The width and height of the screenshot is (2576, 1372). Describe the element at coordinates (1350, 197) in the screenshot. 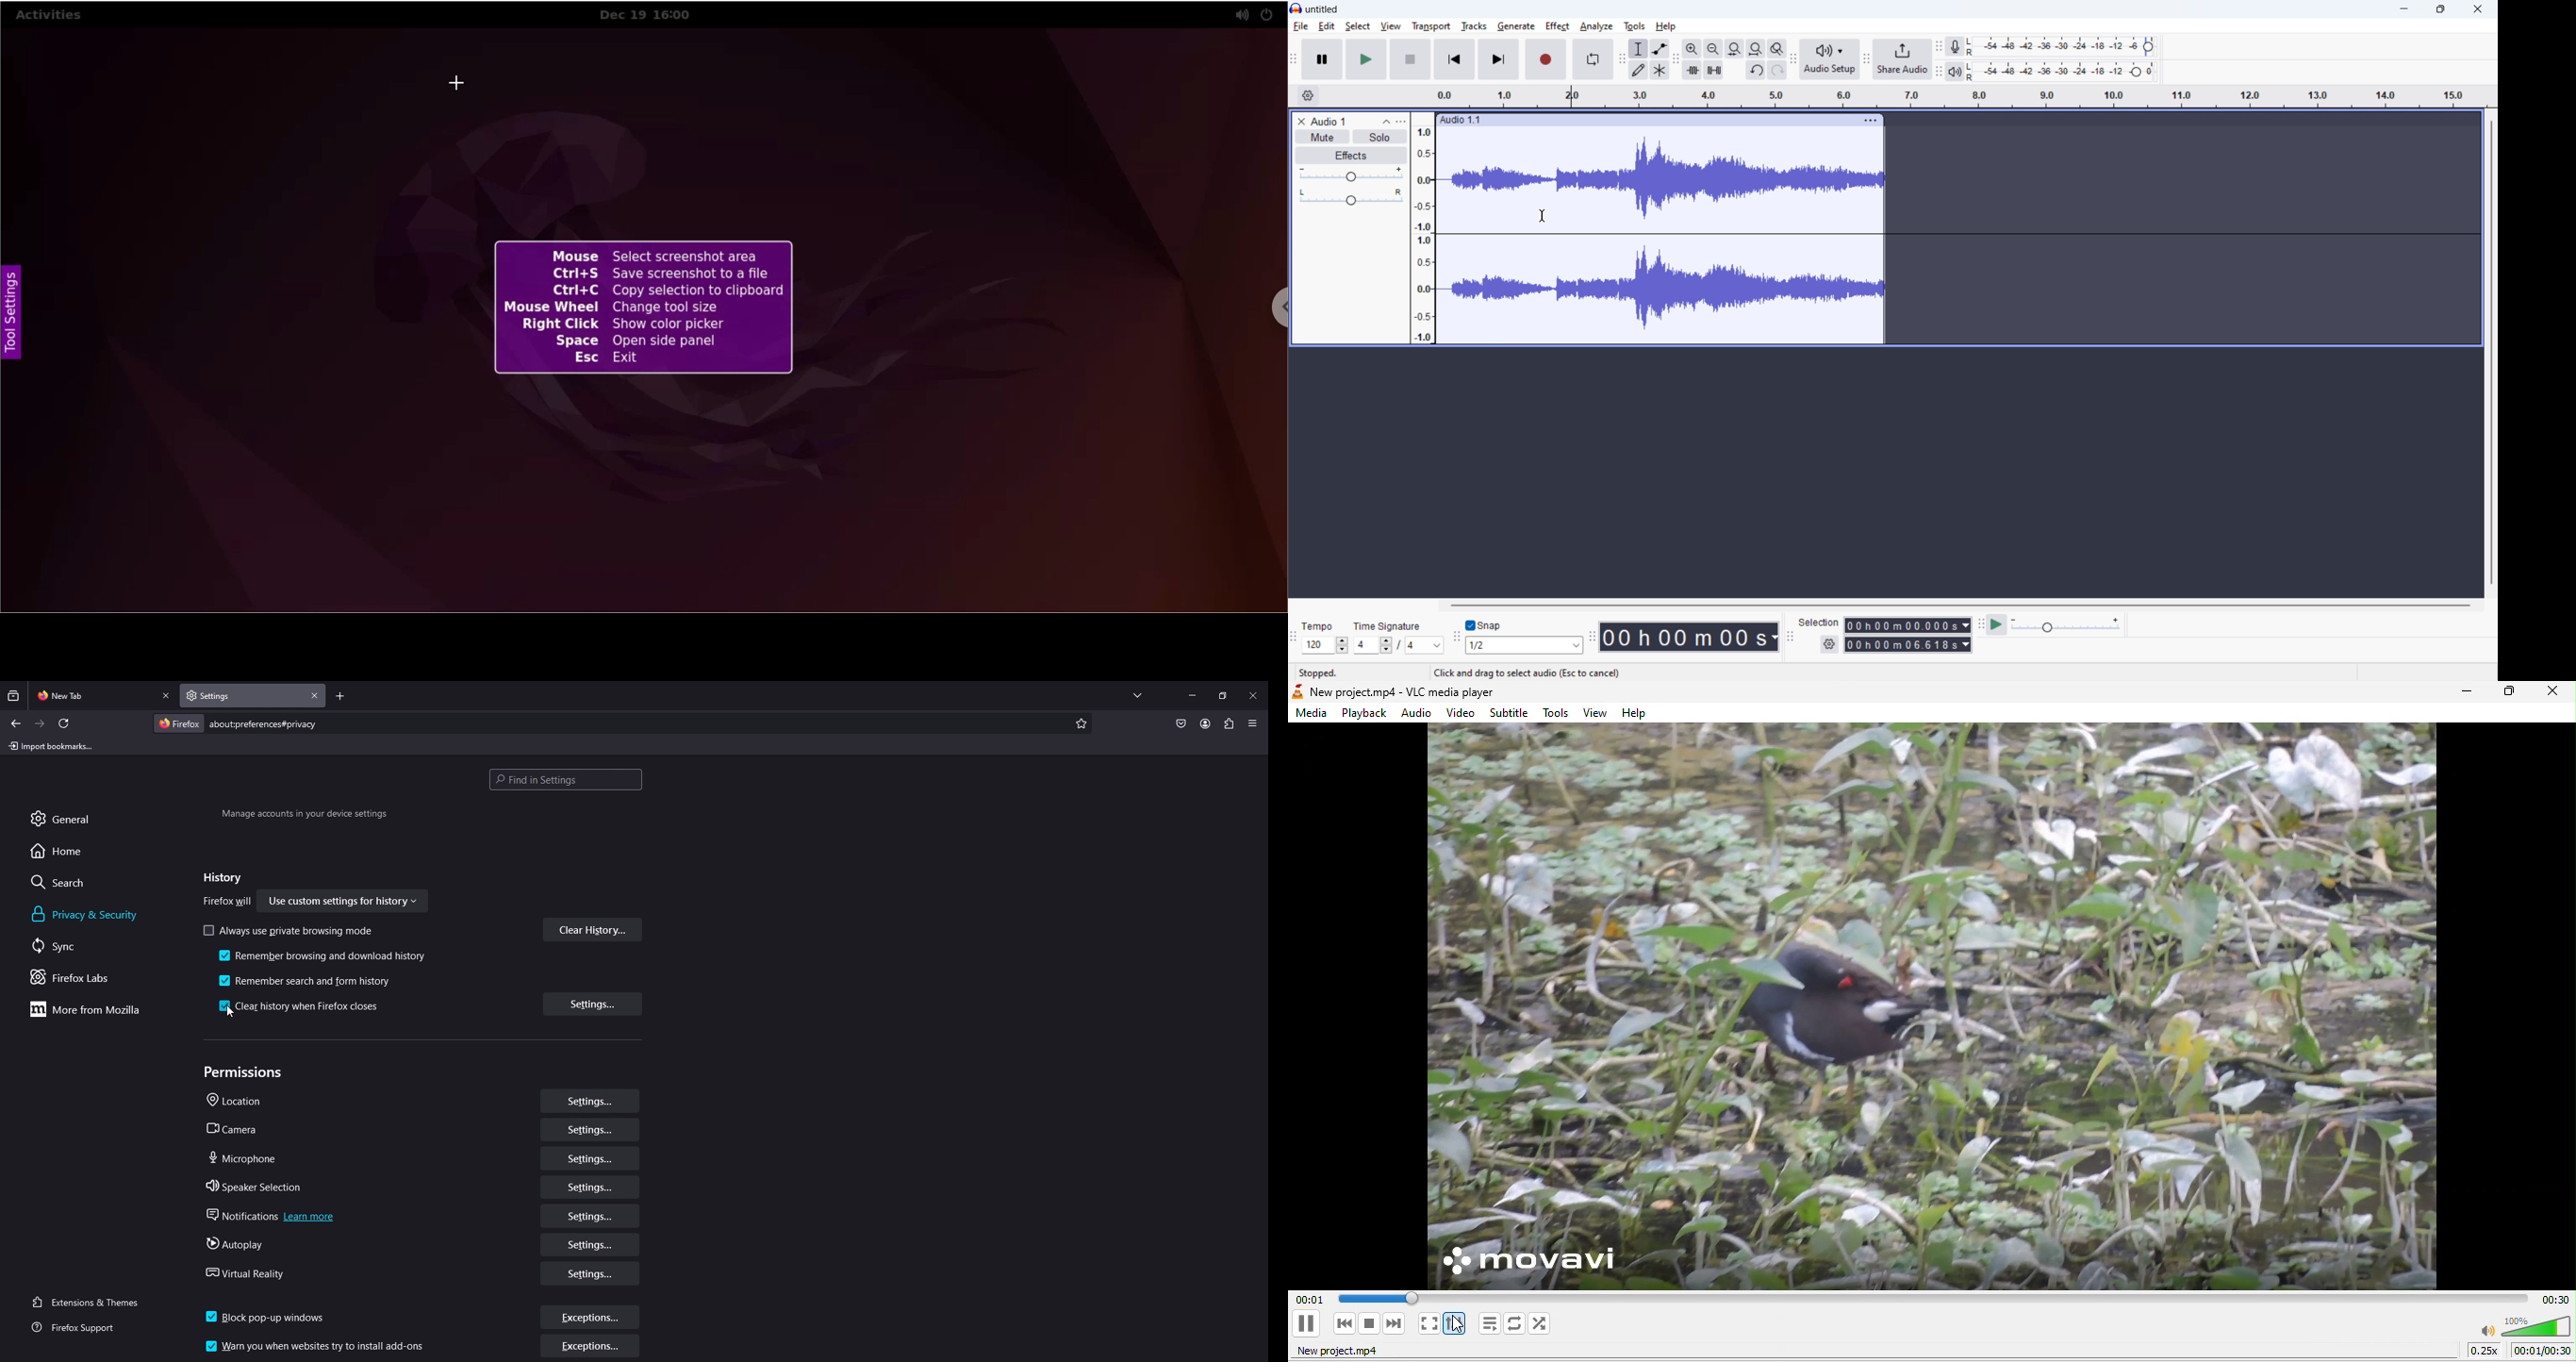

I see `pan` at that location.